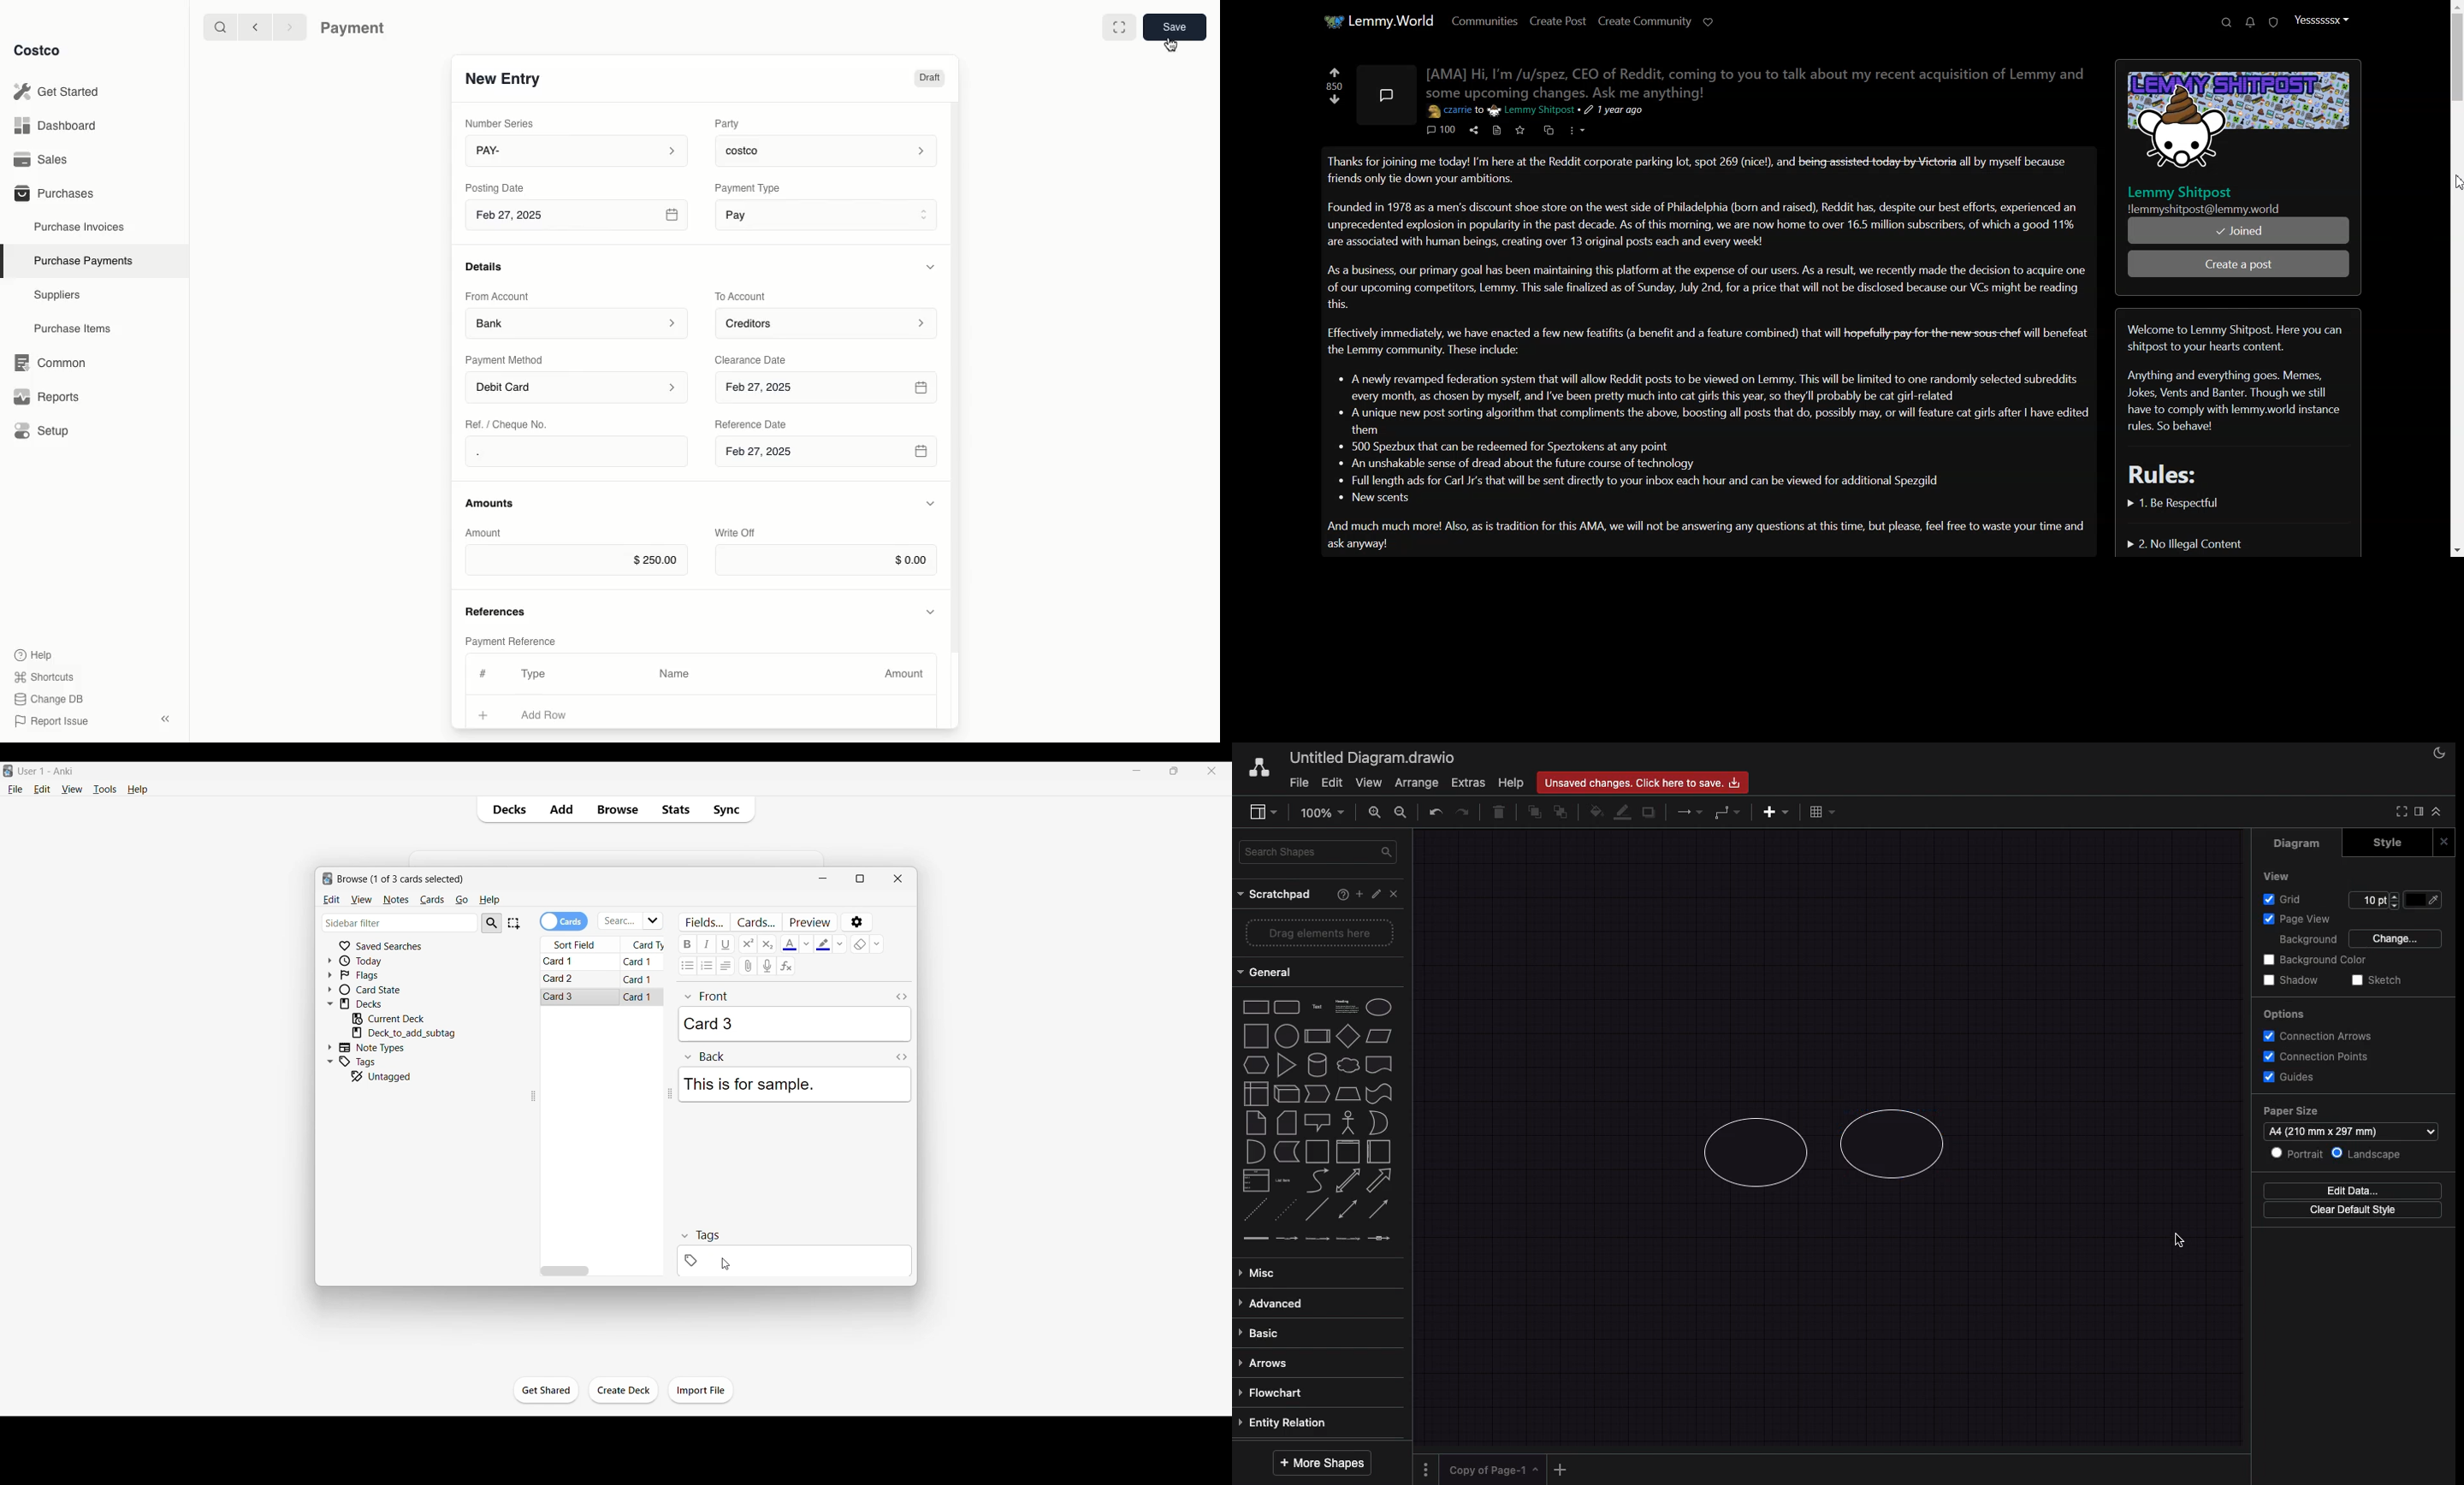  What do you see at coordinates (42, 789) in the screenshot?
I see `Edit menu` at bounding box center [42, 789].